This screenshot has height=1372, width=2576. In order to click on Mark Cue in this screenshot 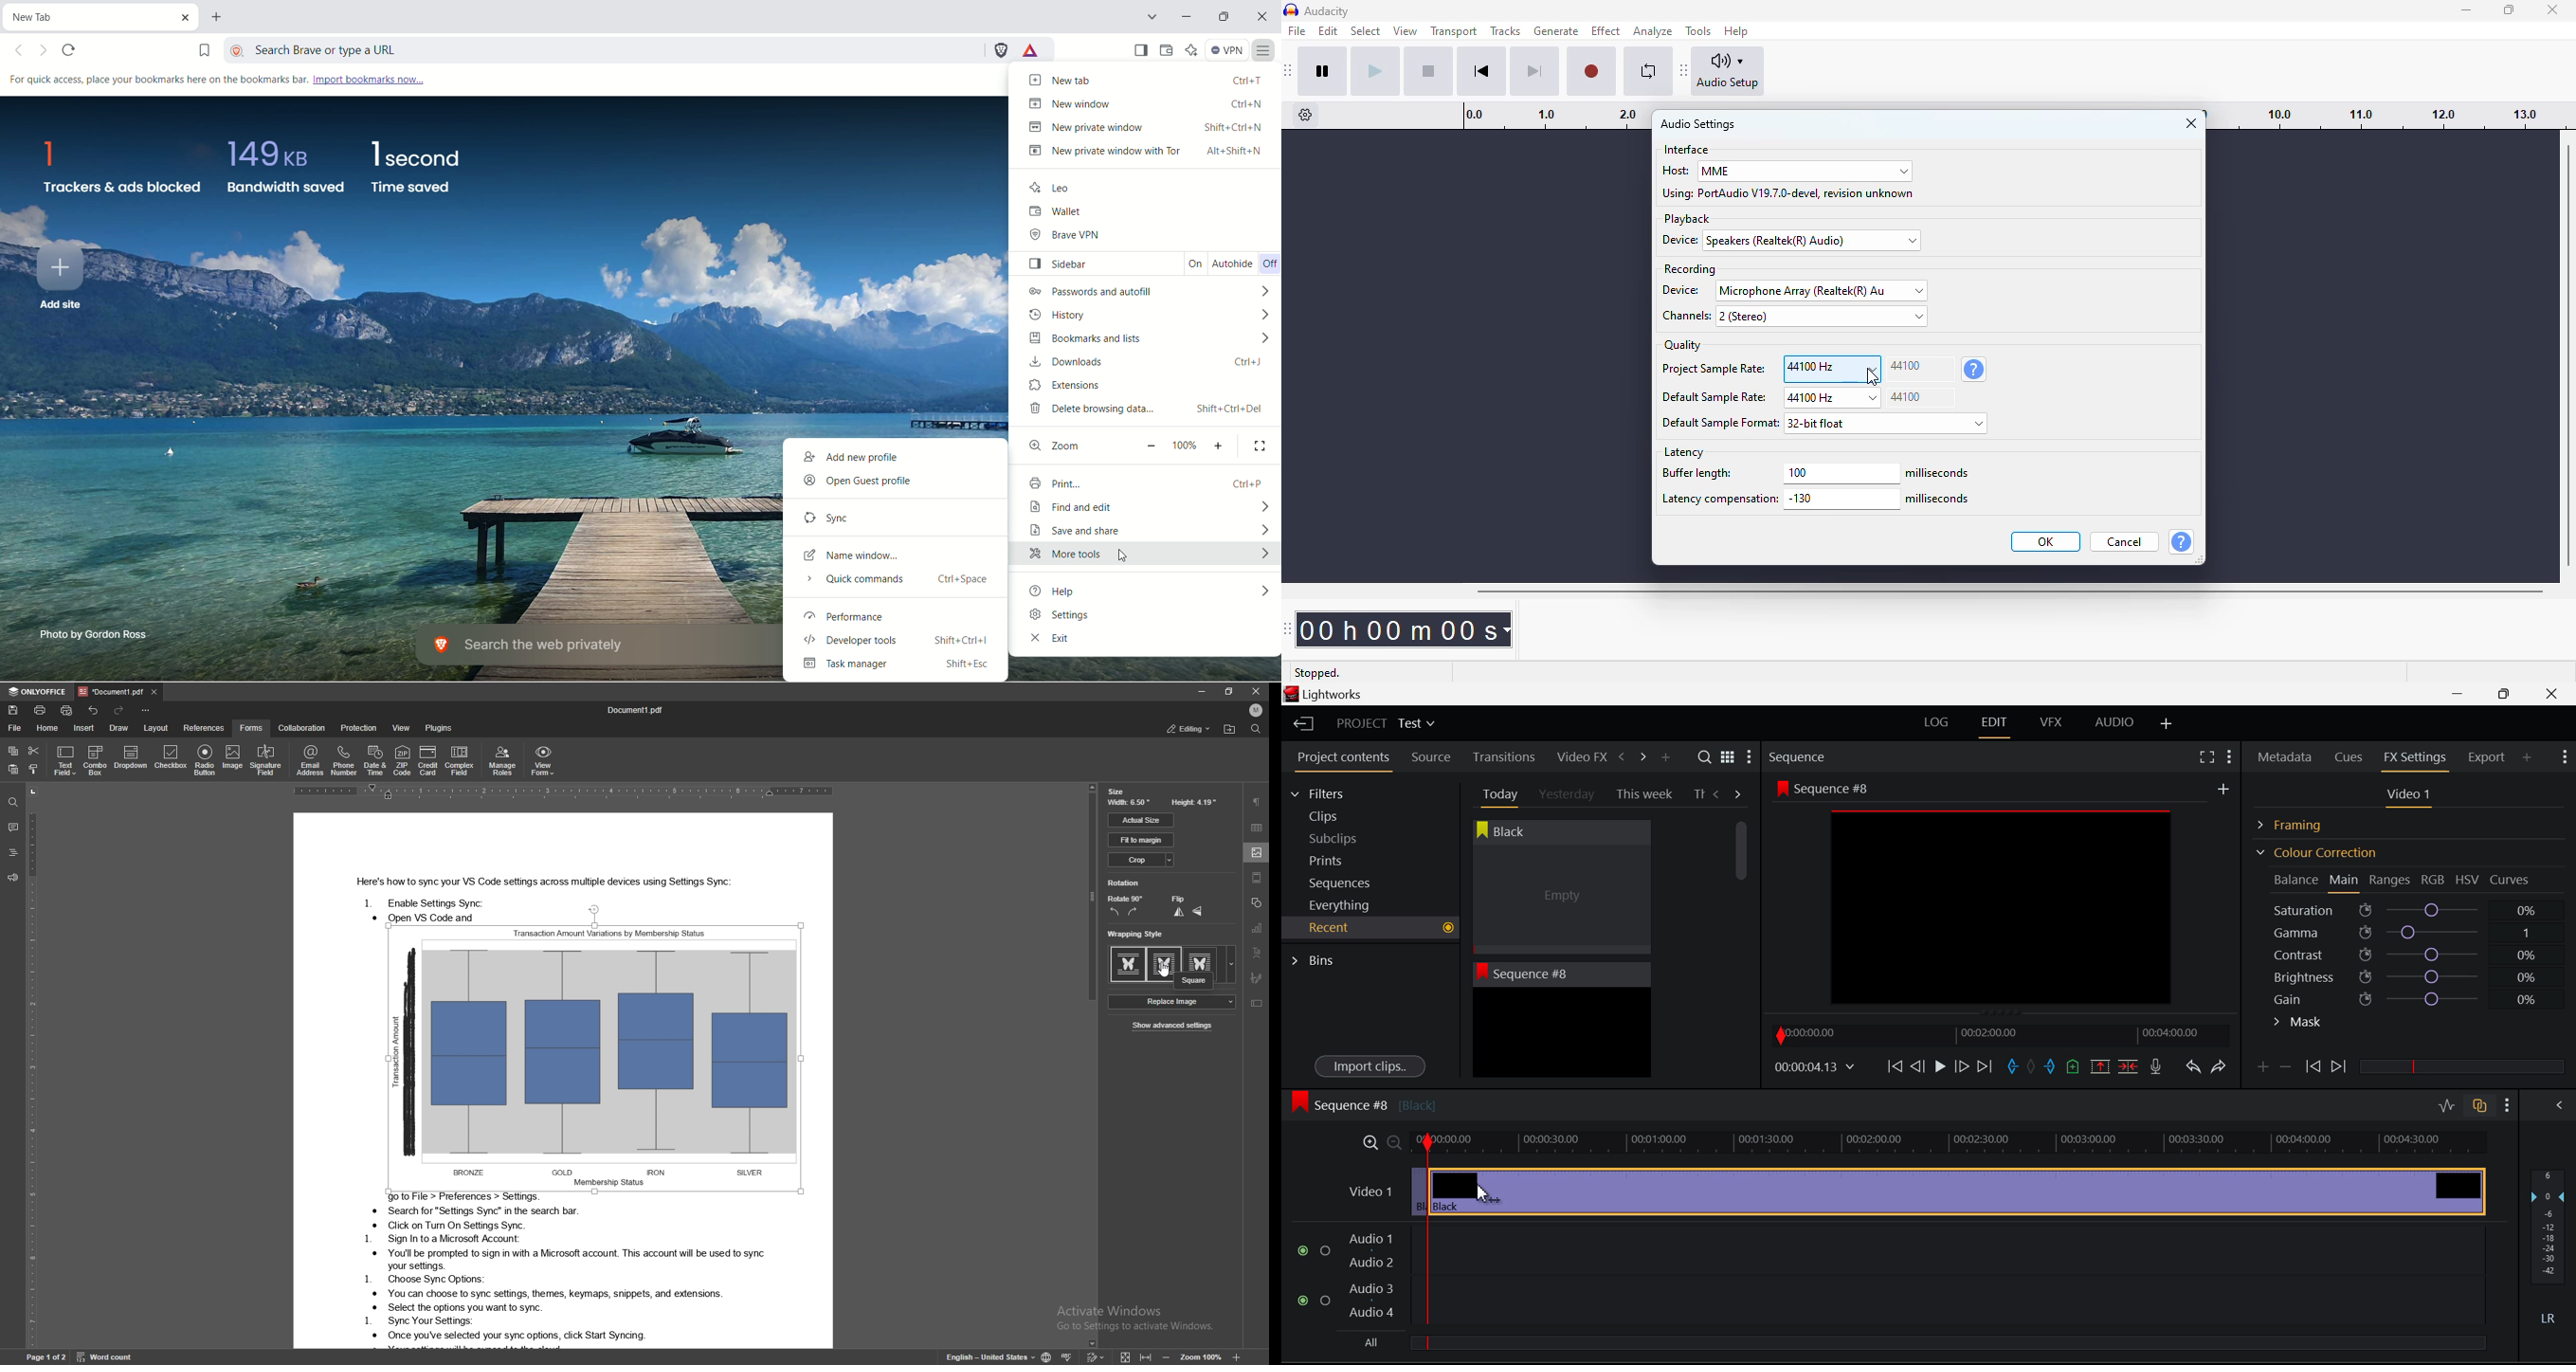, I will do `click(2072, 1068)`.